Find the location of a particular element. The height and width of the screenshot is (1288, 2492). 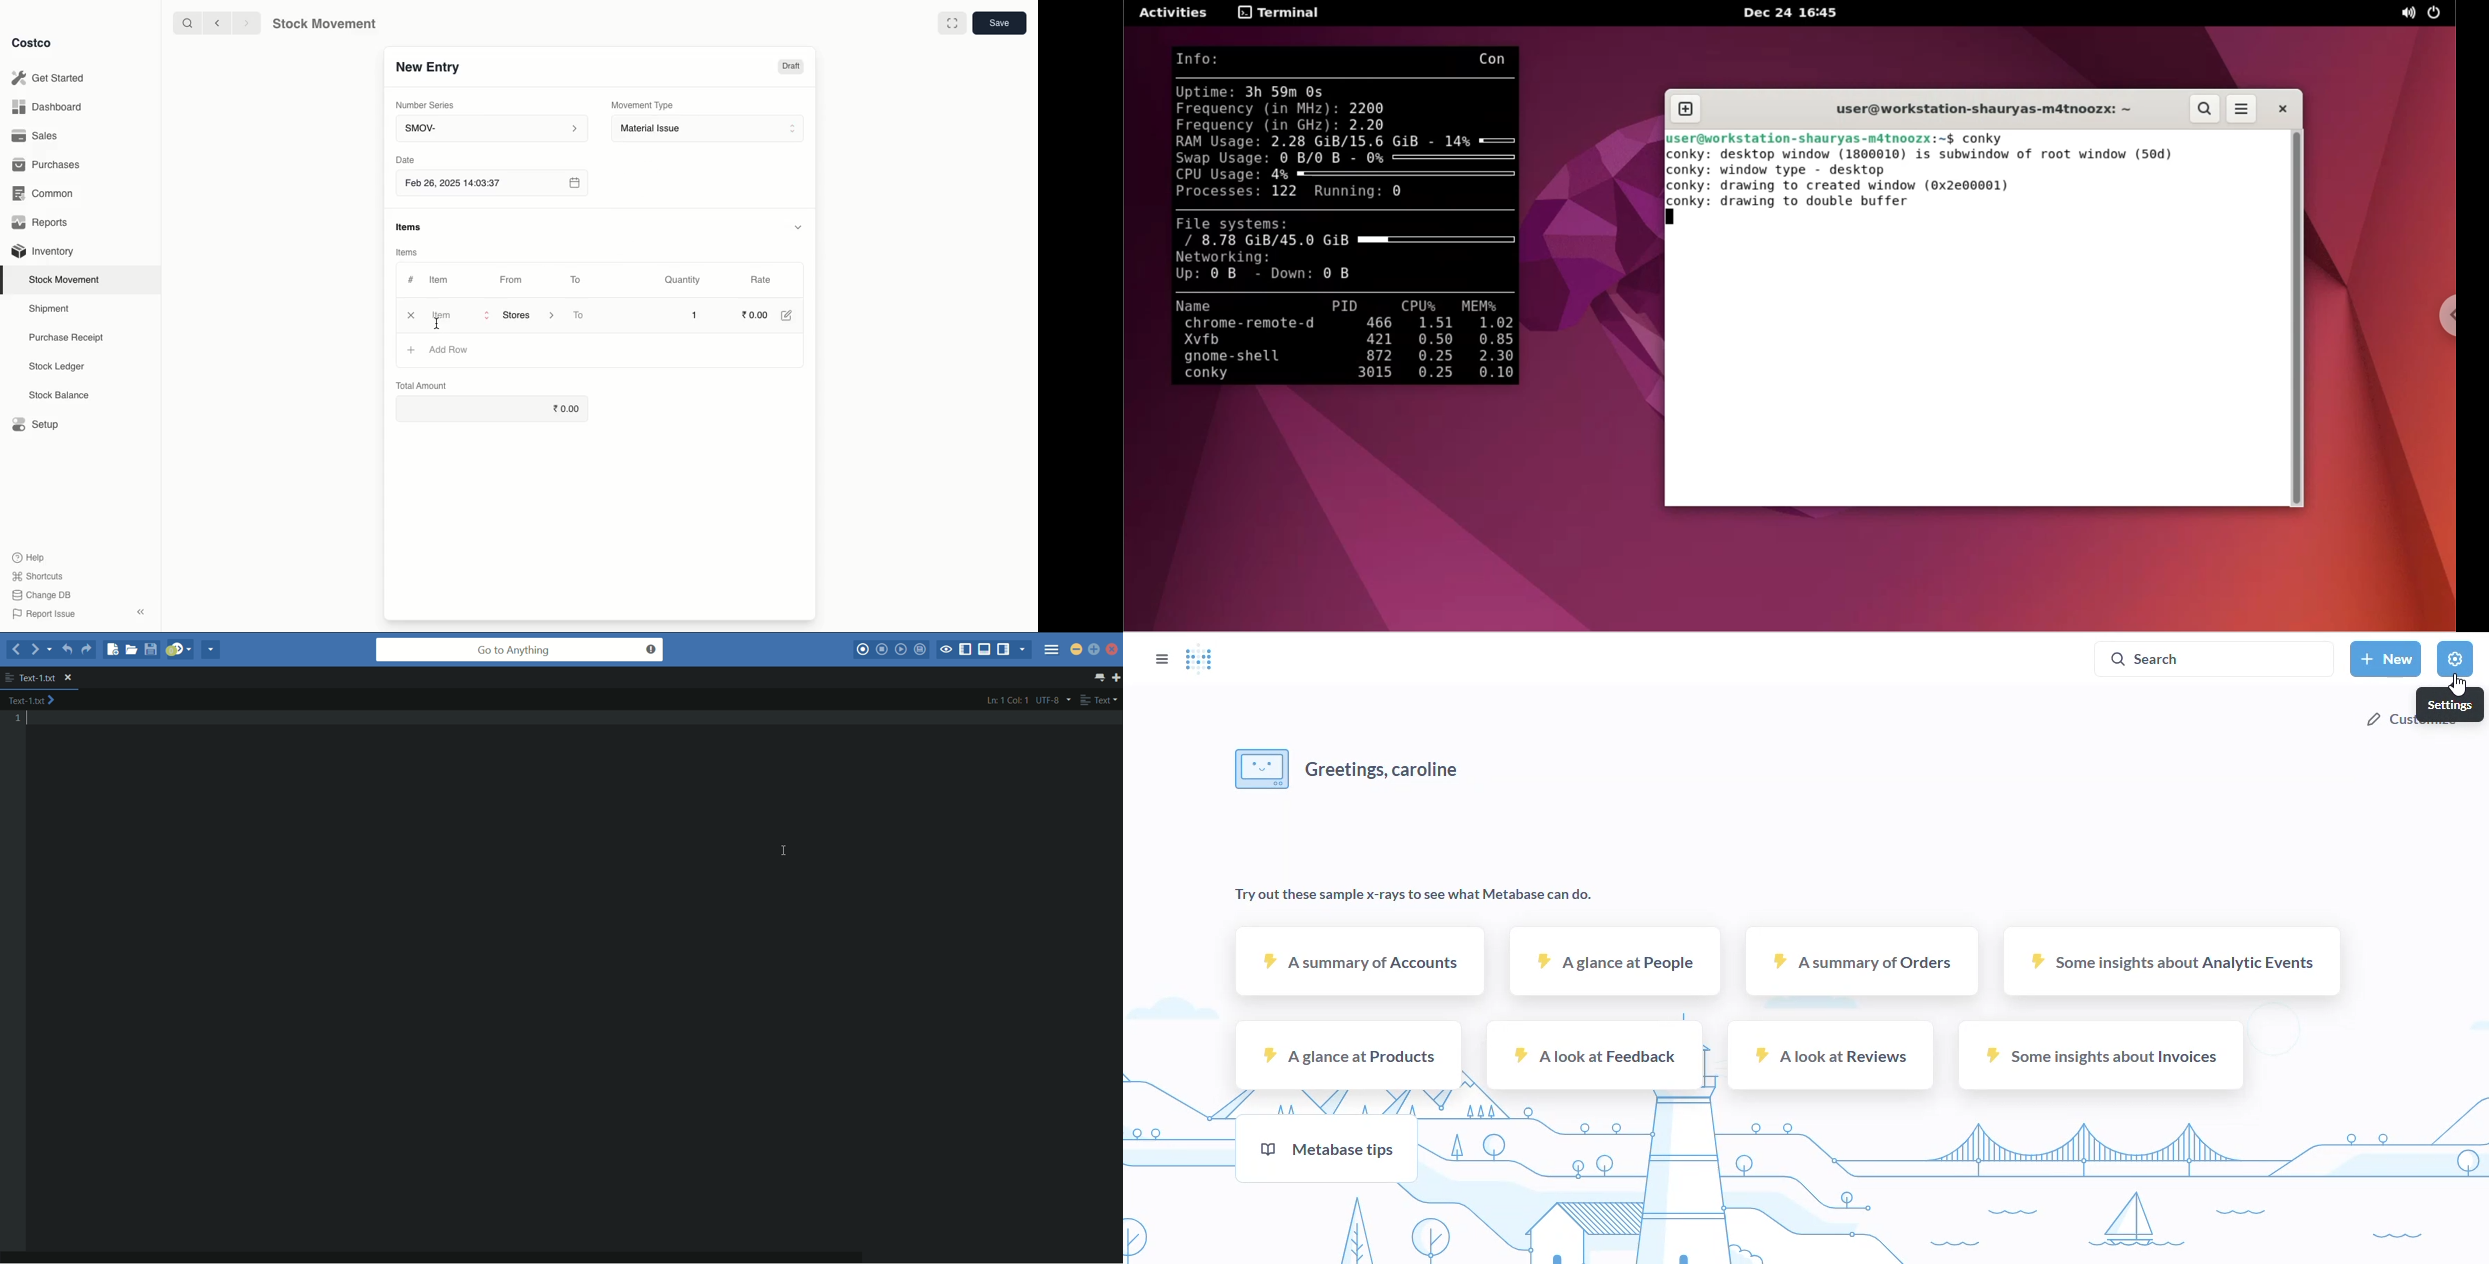

New Entry is located at coordinates (430, 70).